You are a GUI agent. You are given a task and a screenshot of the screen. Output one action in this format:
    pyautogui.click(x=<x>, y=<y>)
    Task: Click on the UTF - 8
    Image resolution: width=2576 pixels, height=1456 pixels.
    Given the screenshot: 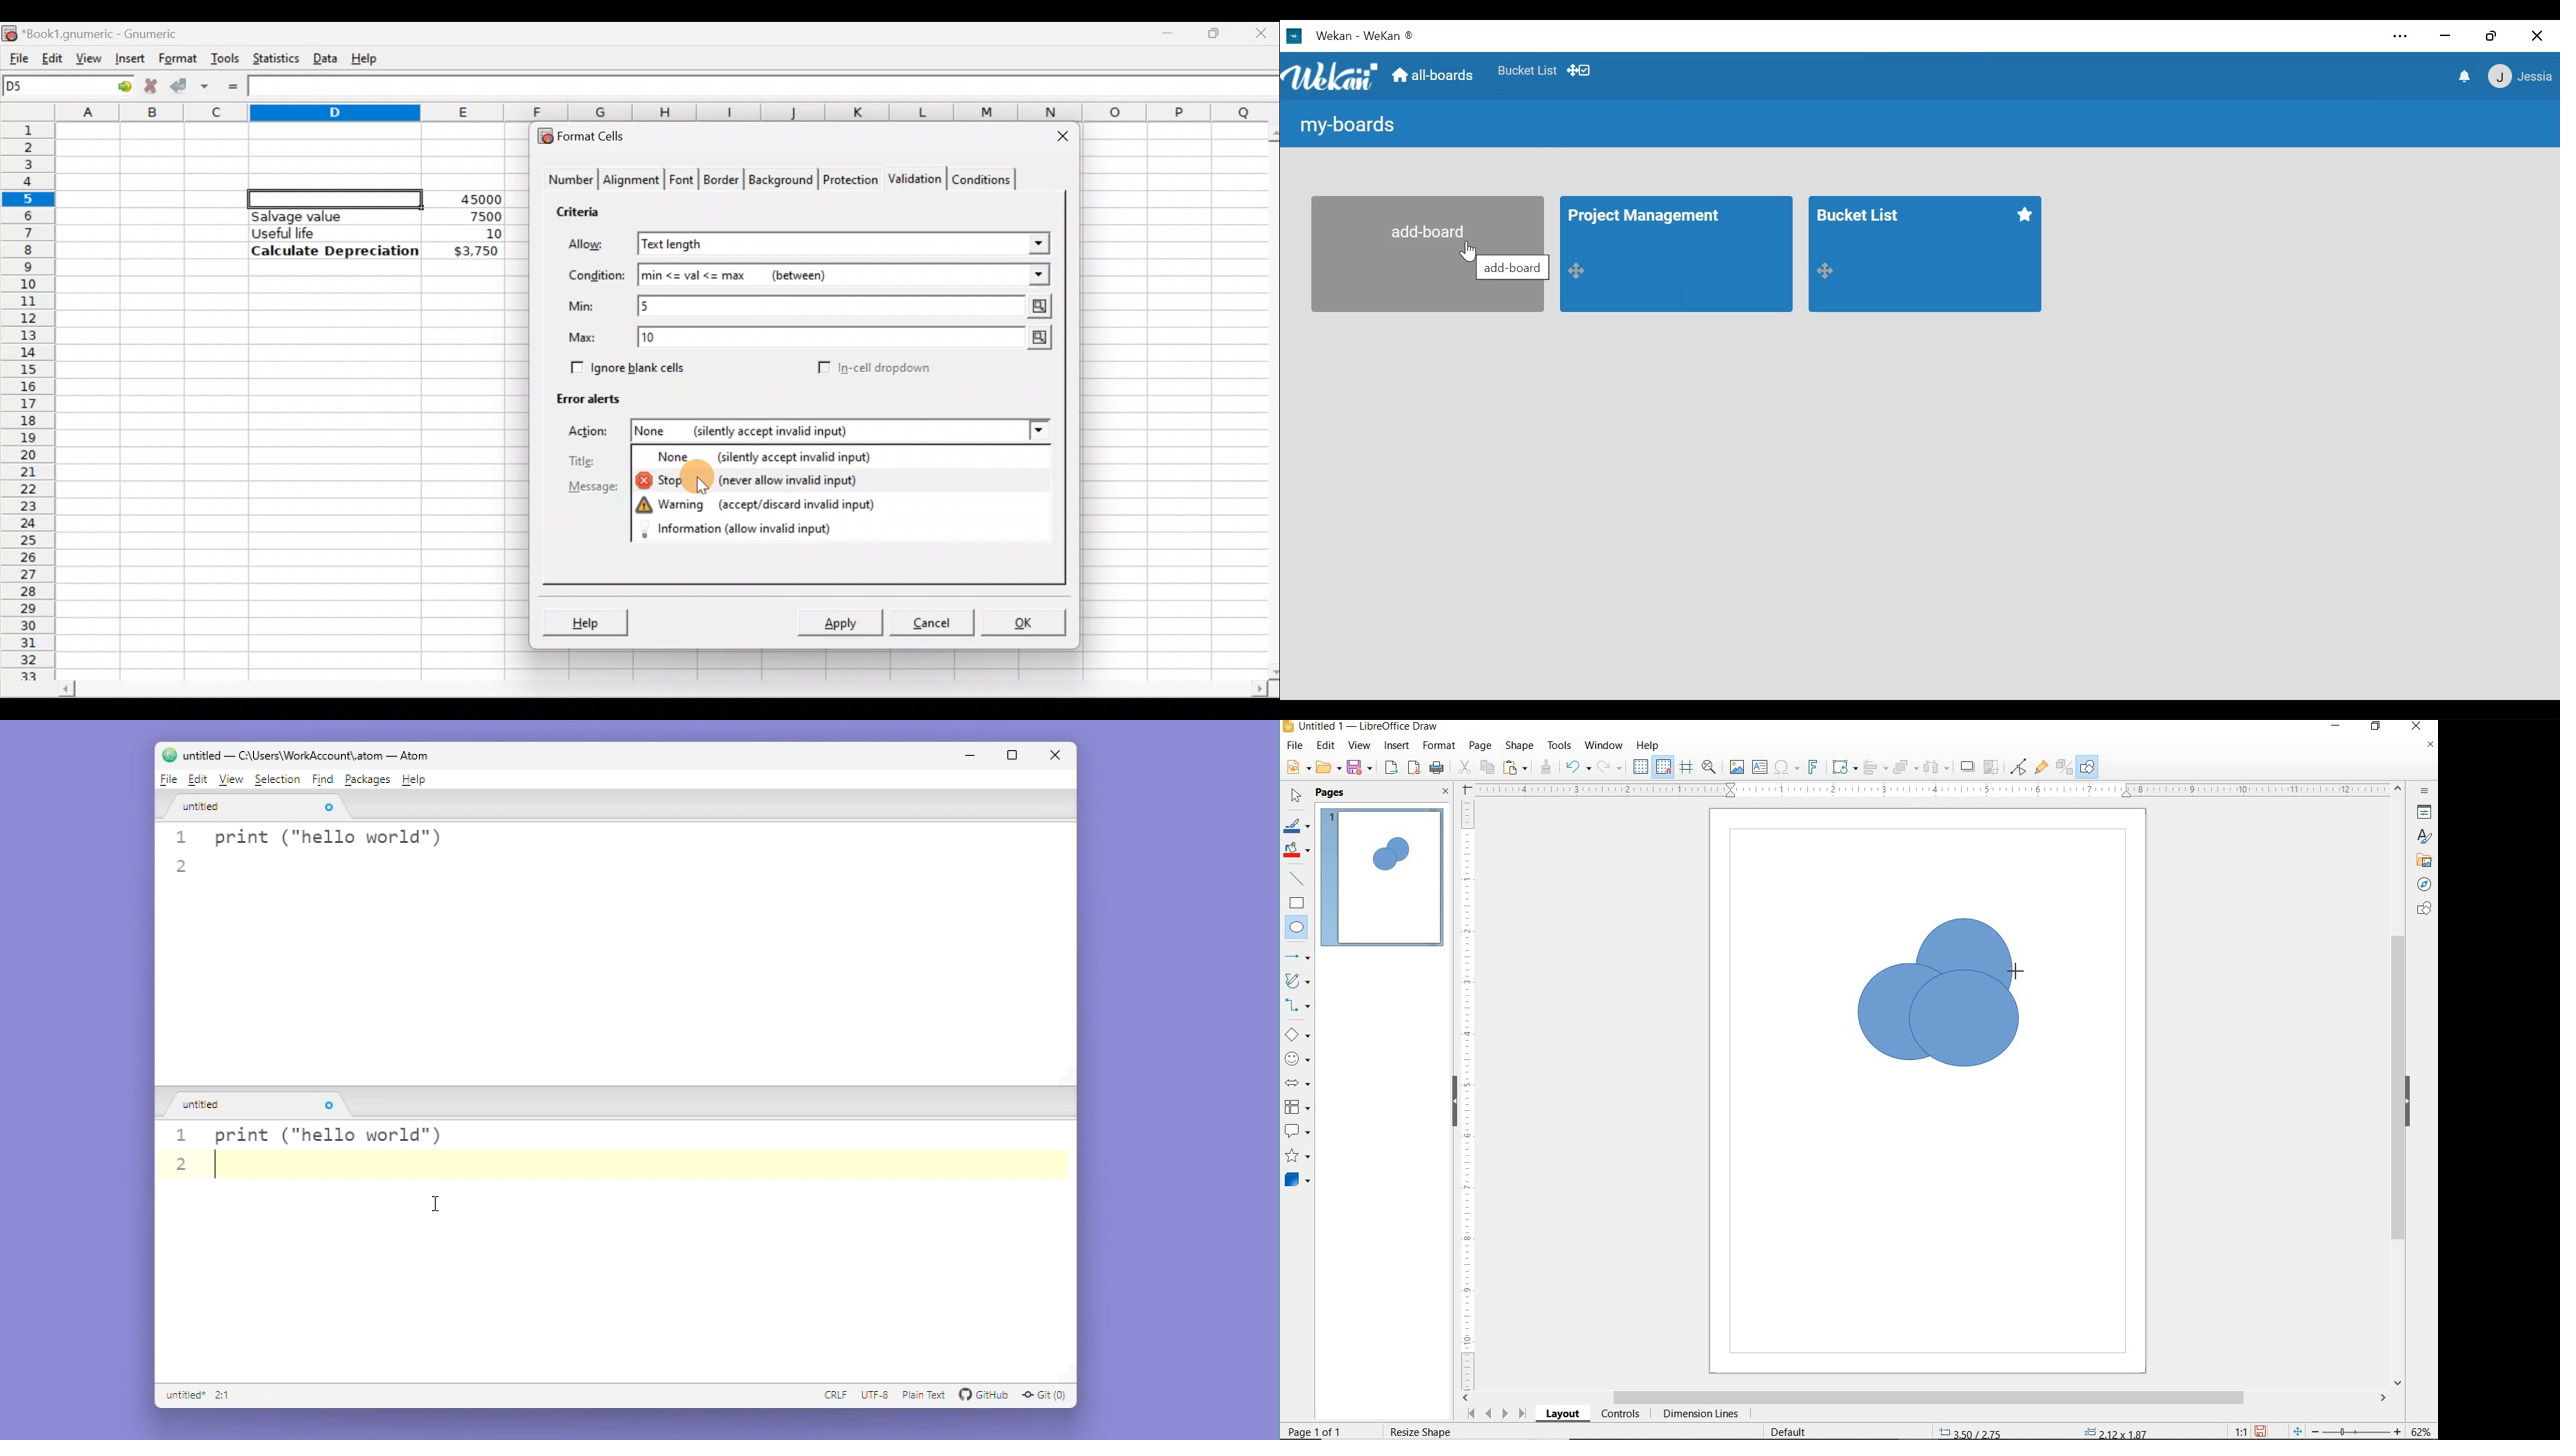 What is the action you would take?
    pyautogui.click(x=875, y=1396)
    